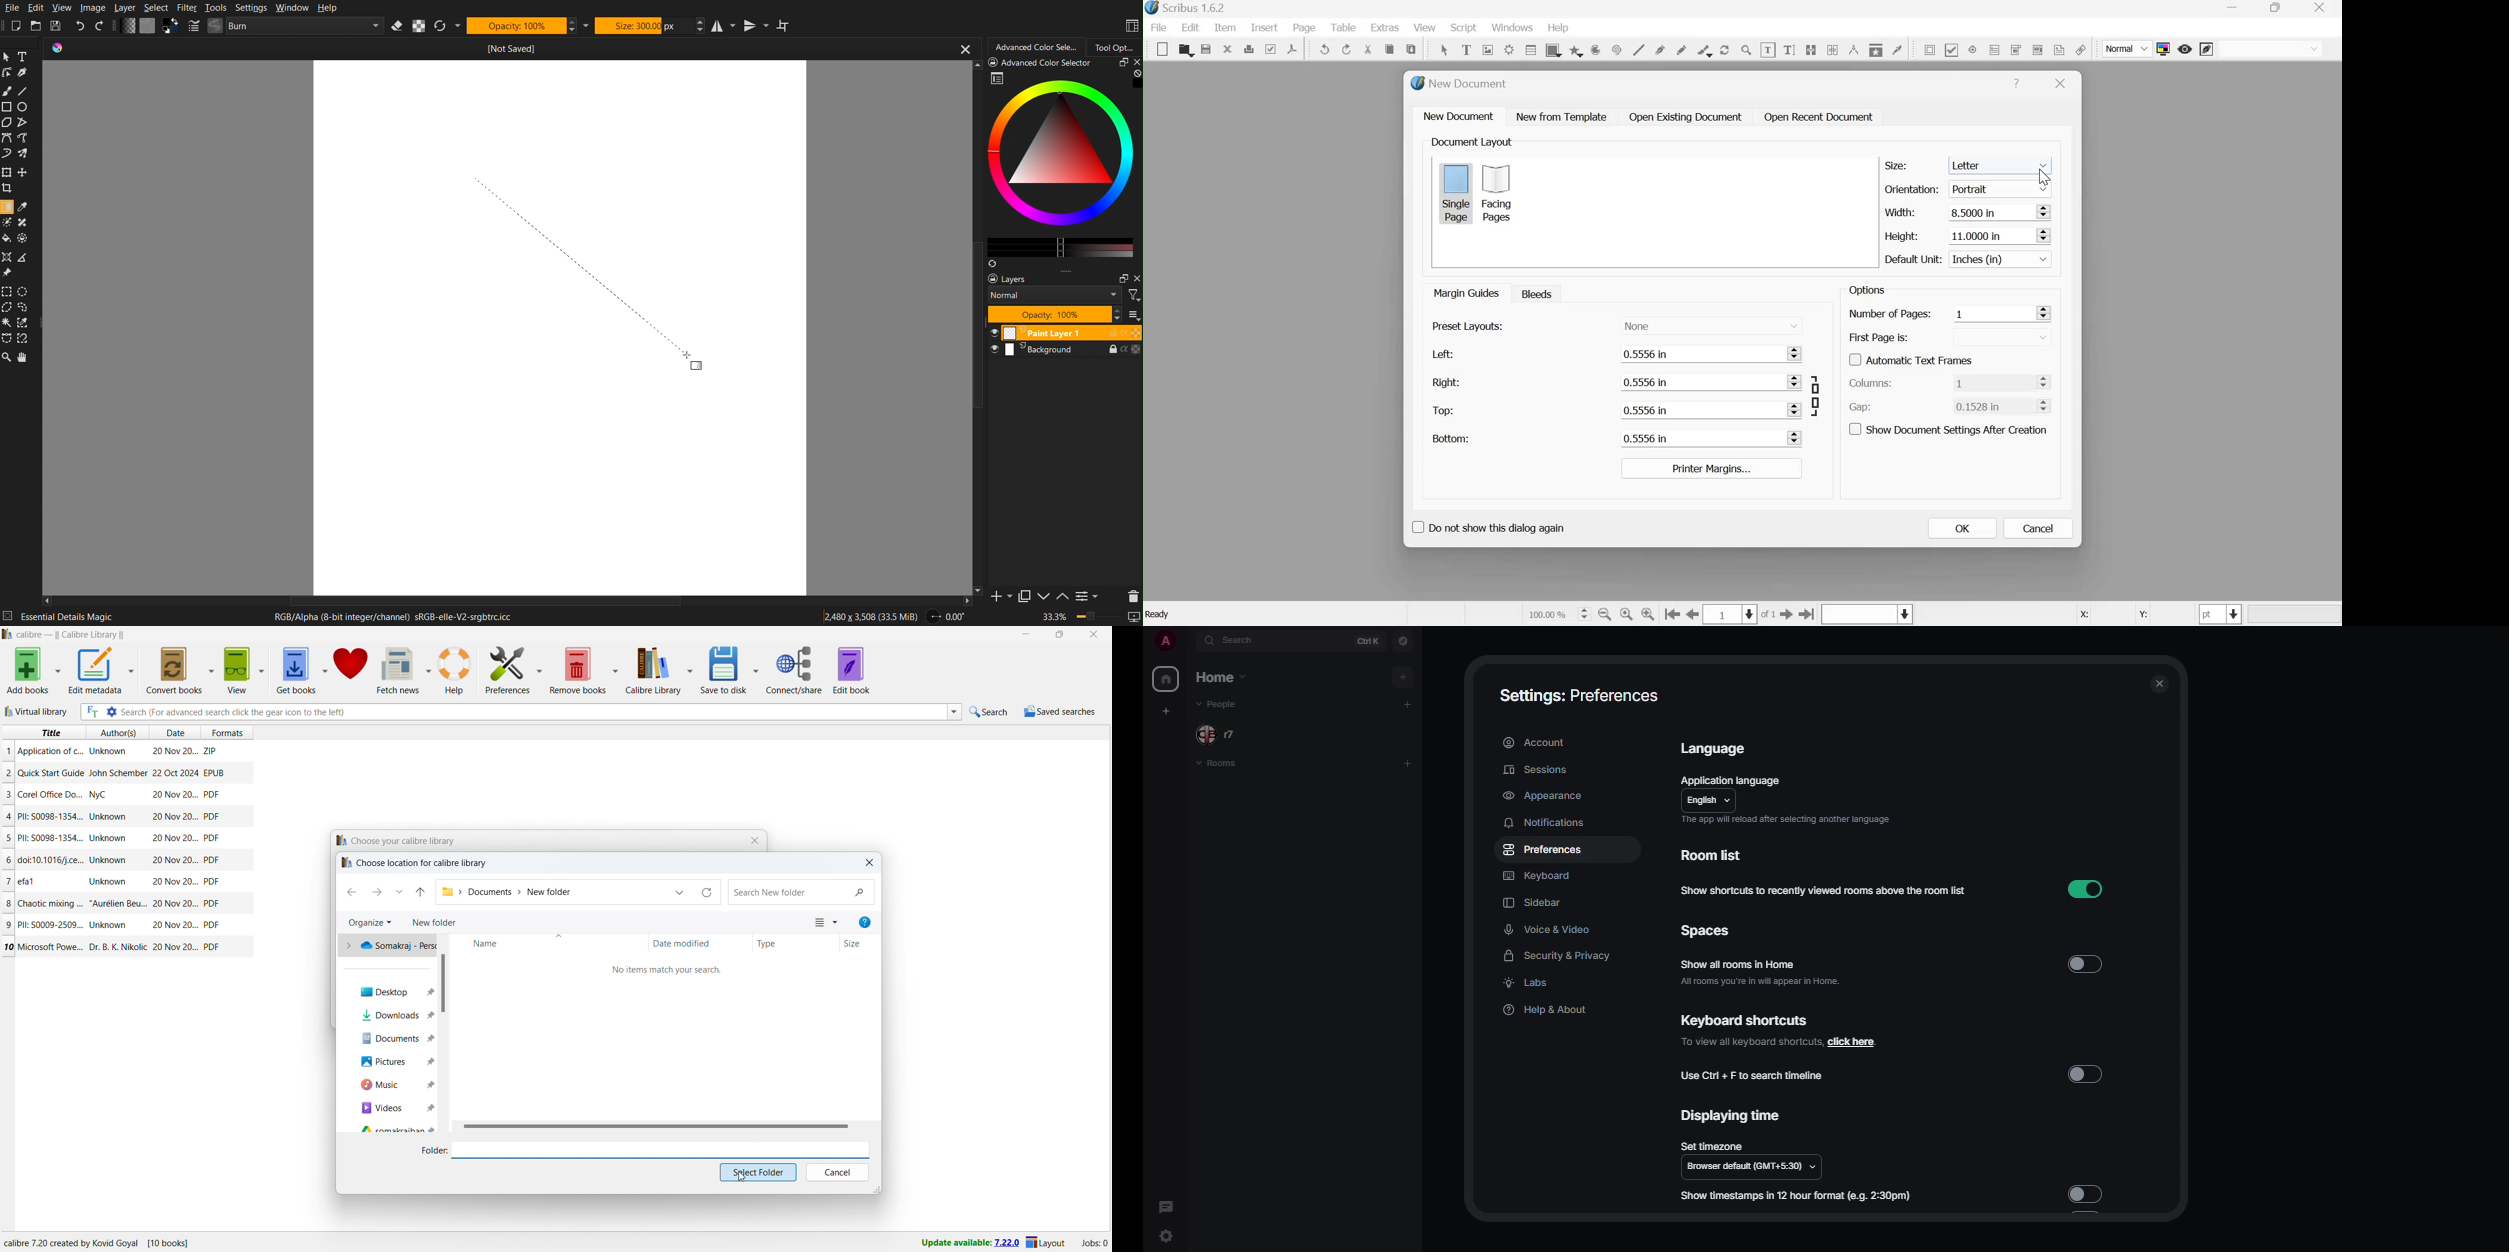  I want to click on Number of Pages:, so click(1890, 315).